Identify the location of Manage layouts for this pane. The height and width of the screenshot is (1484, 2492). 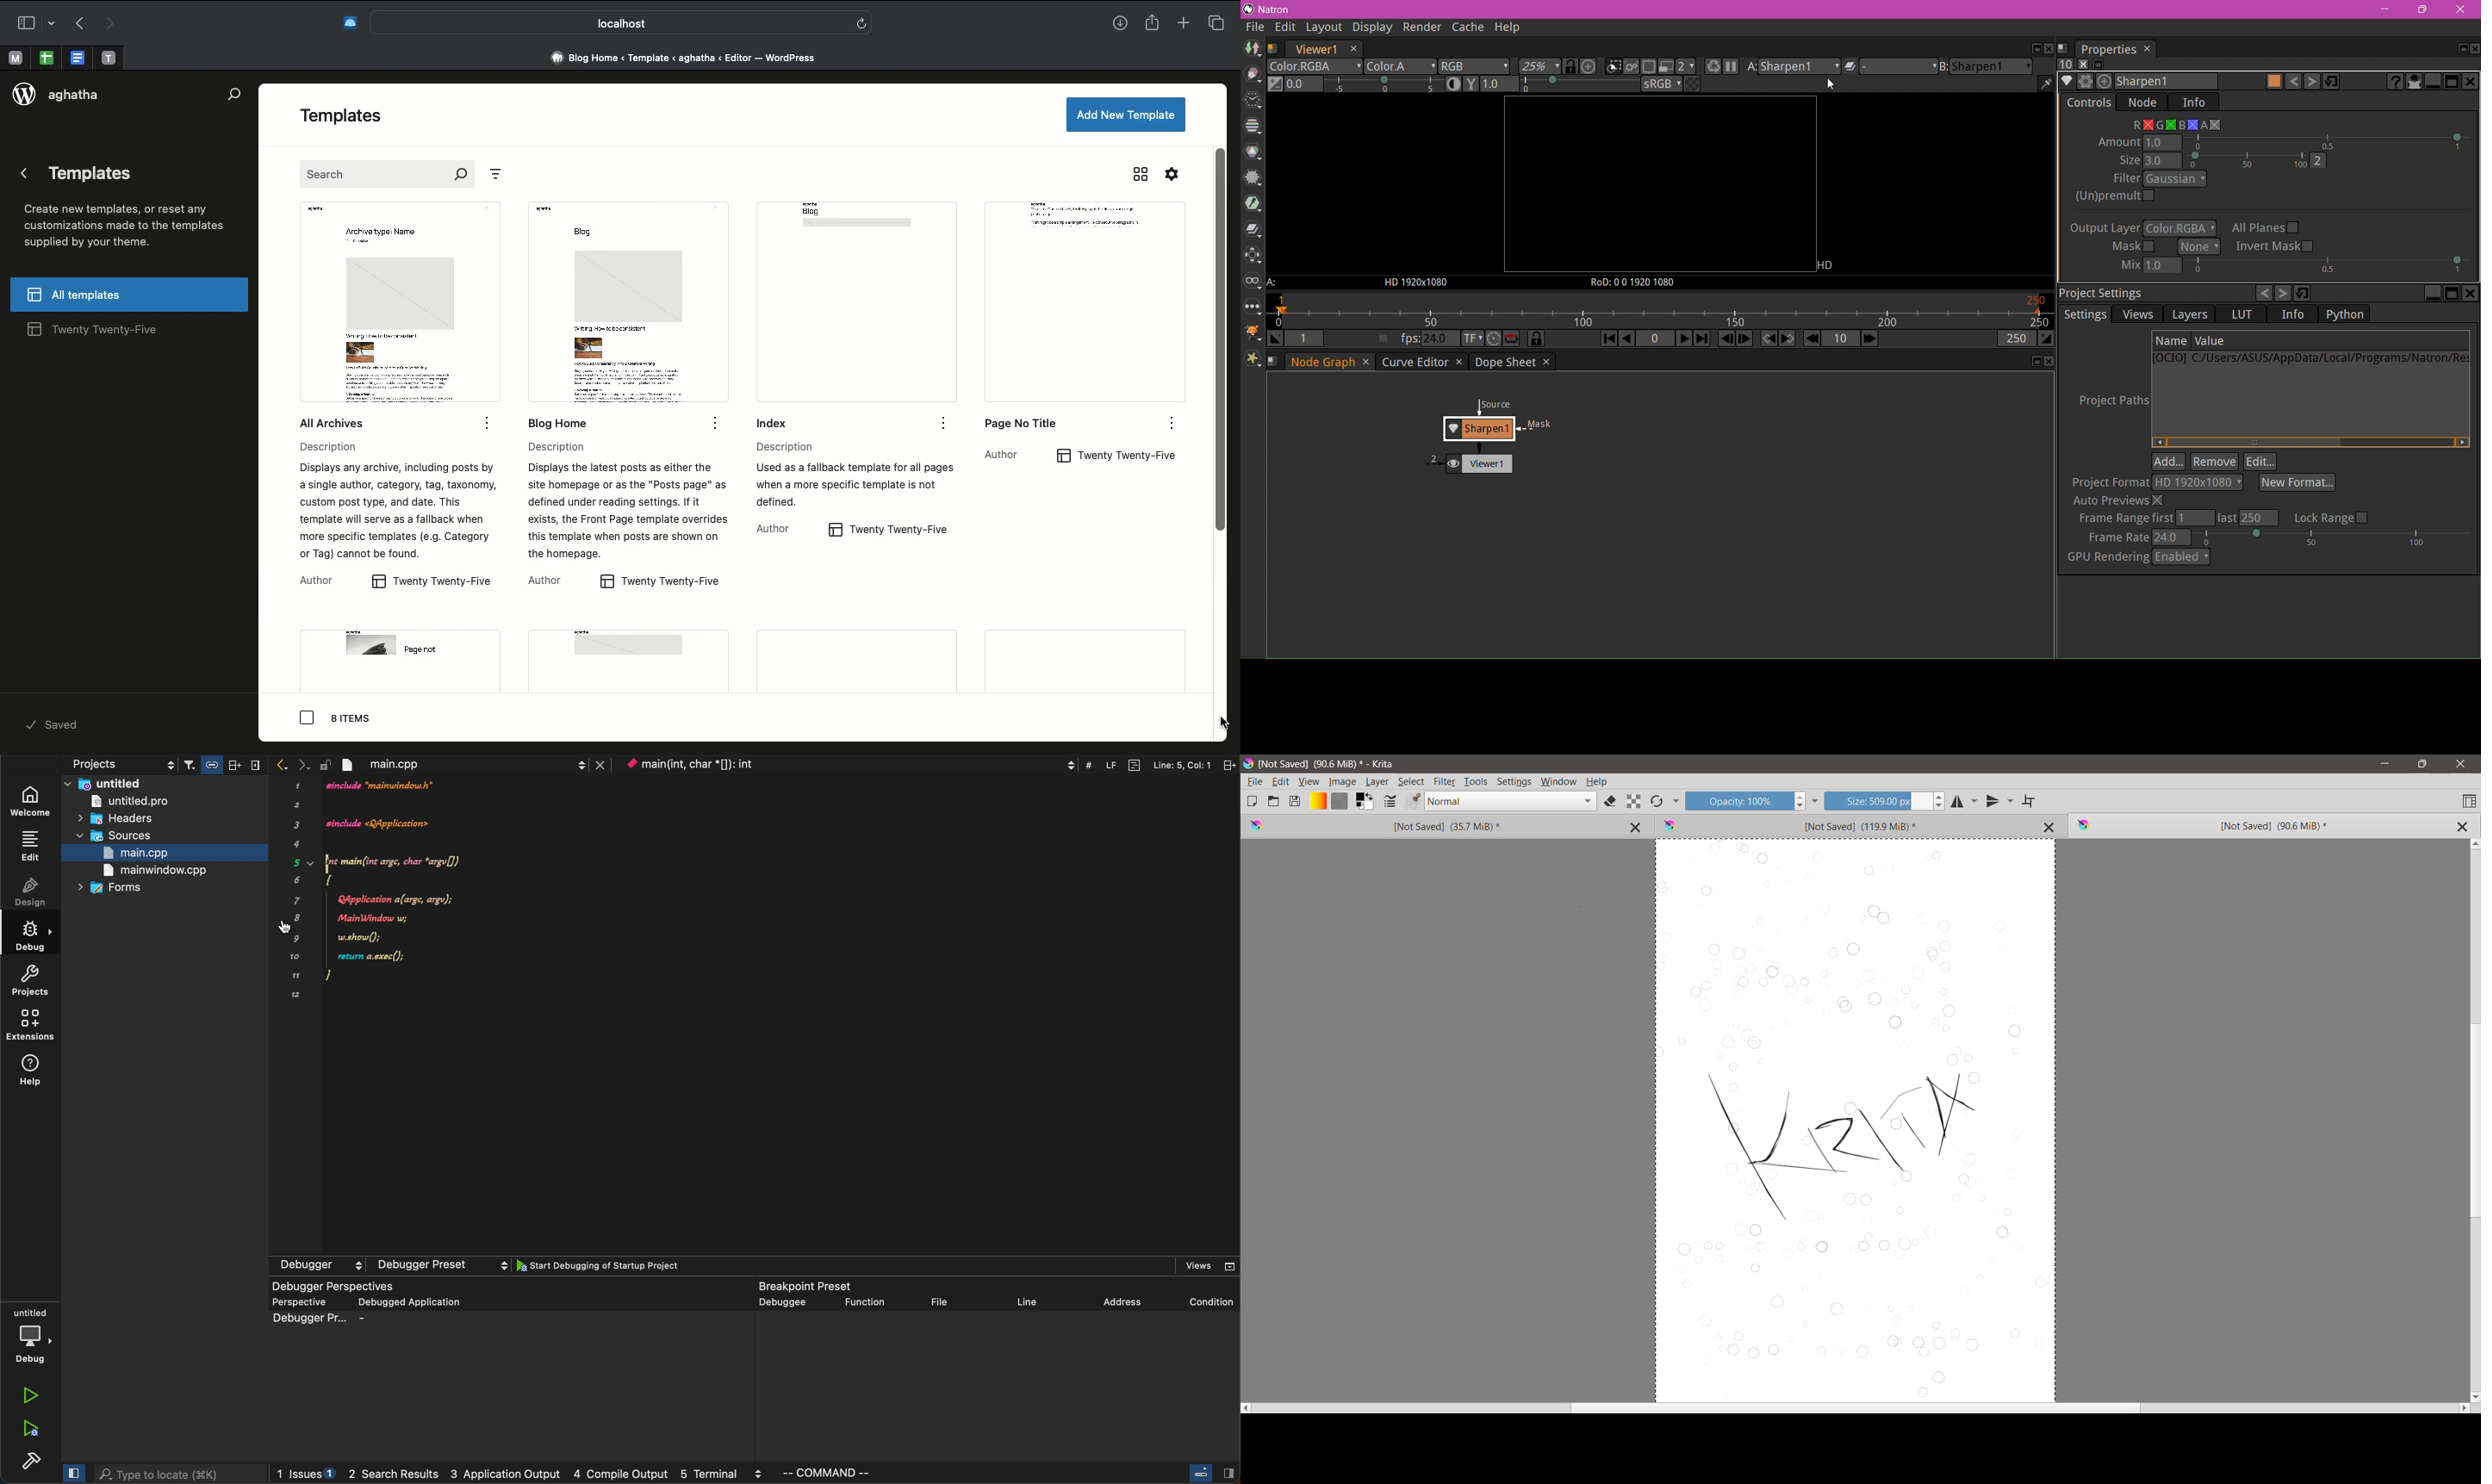
(1273, 48).